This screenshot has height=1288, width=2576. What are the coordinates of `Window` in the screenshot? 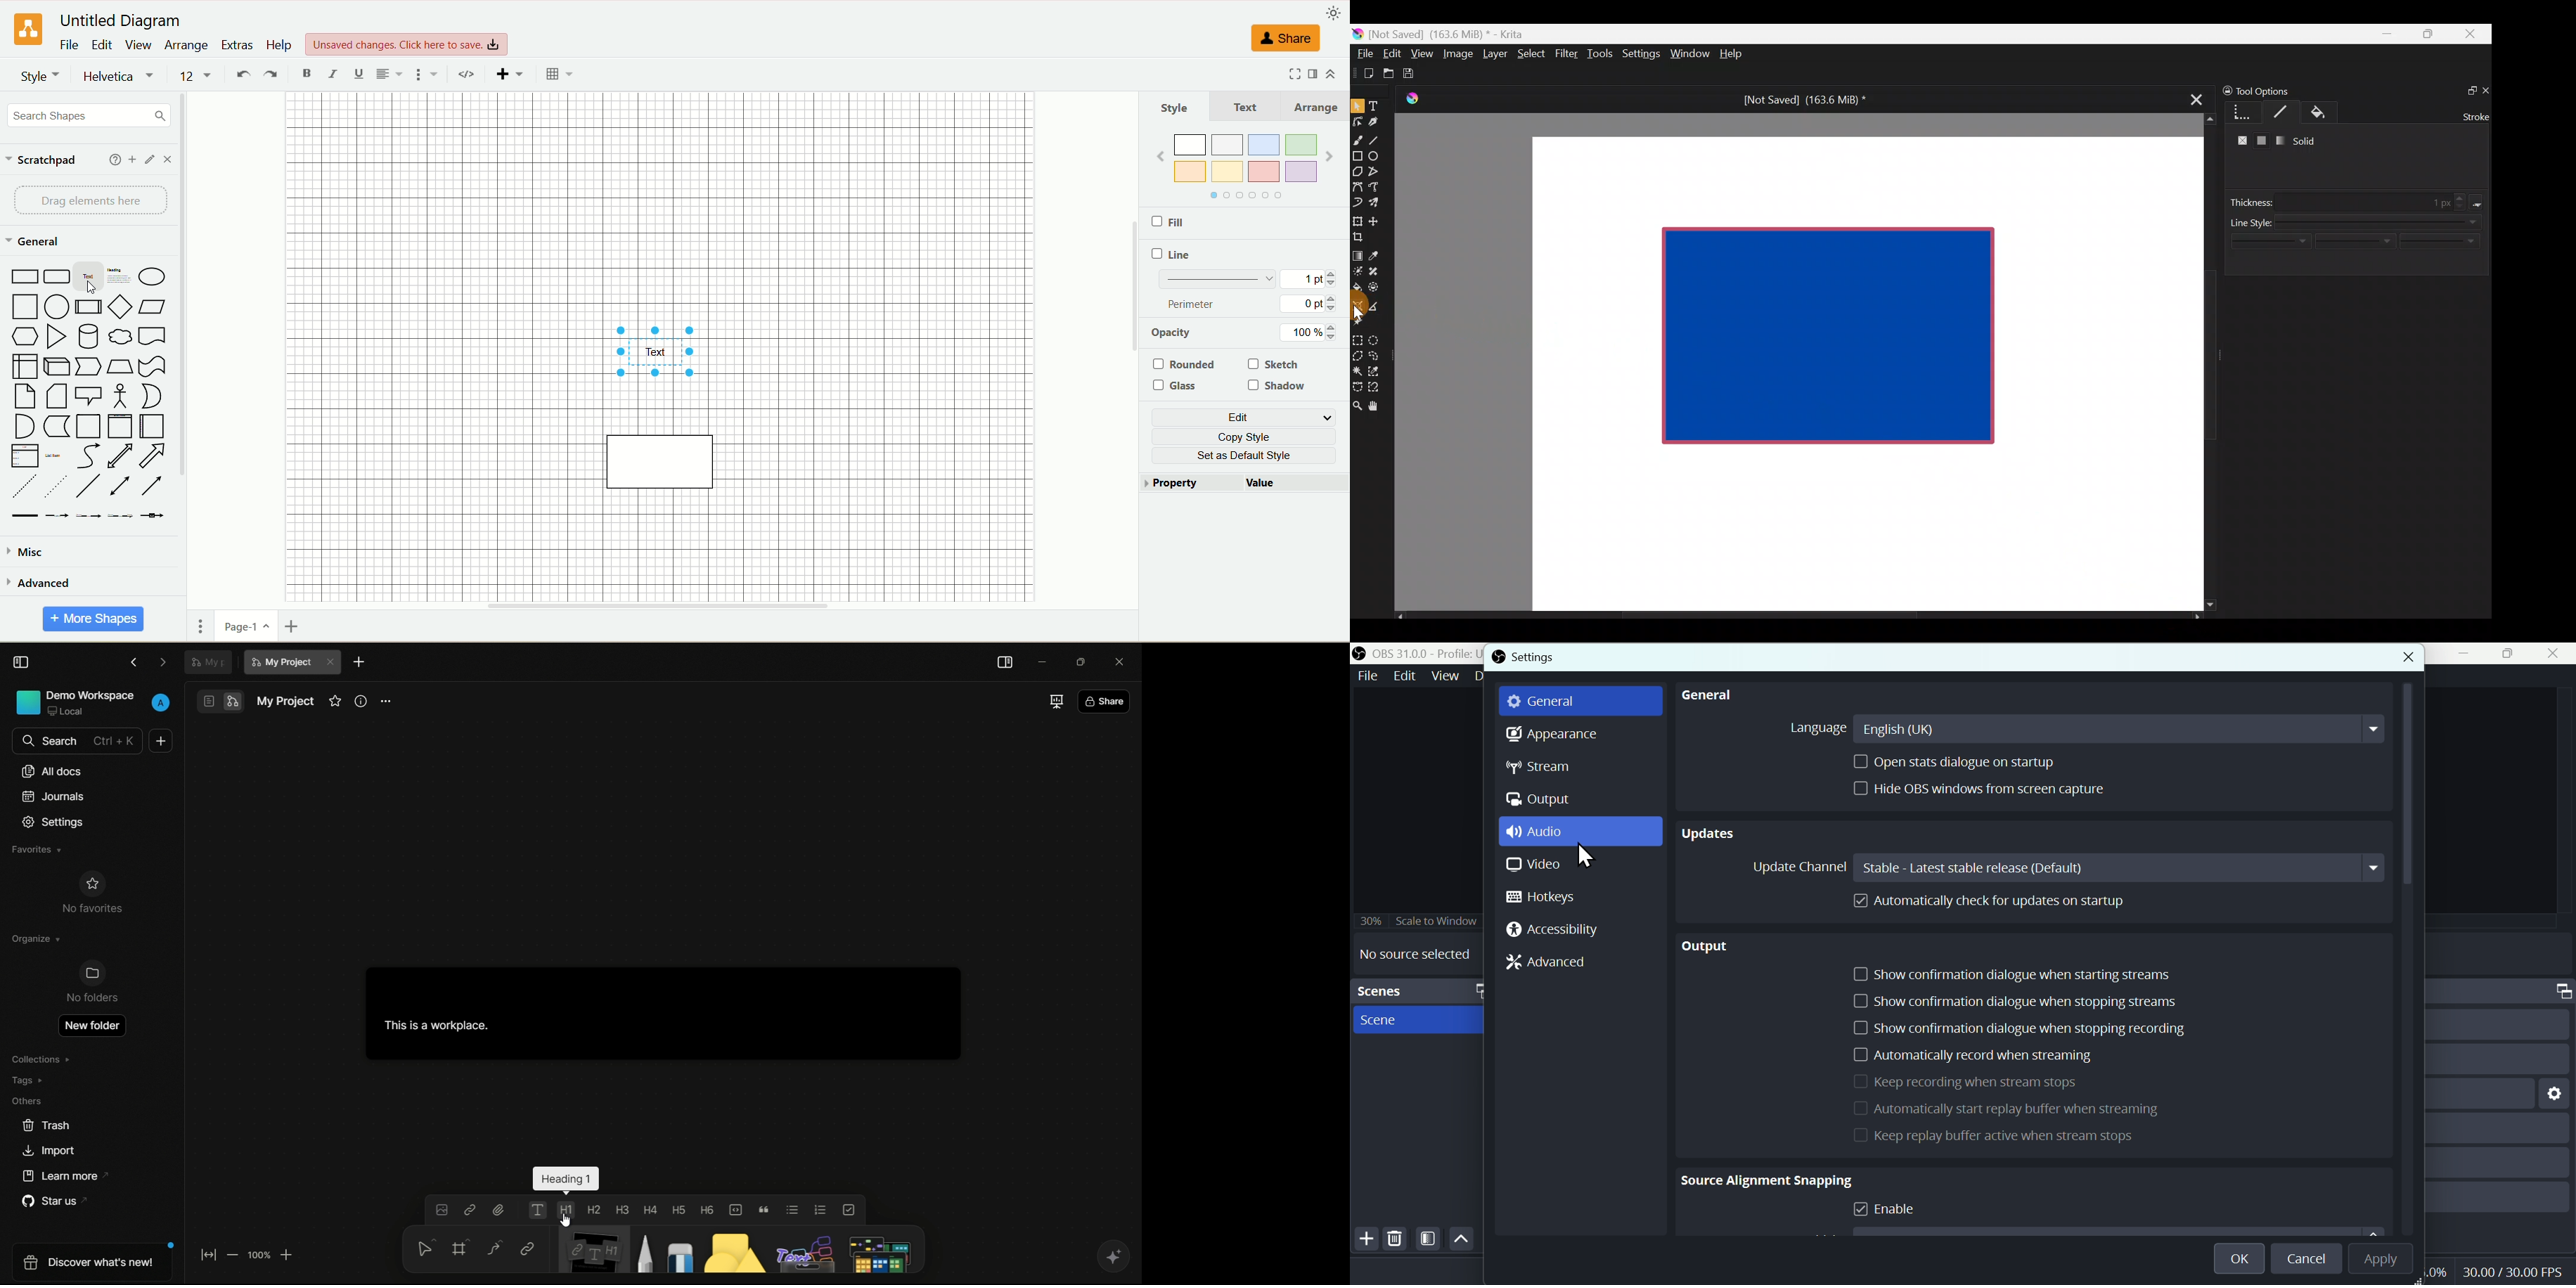 It's located at (1690, 55).